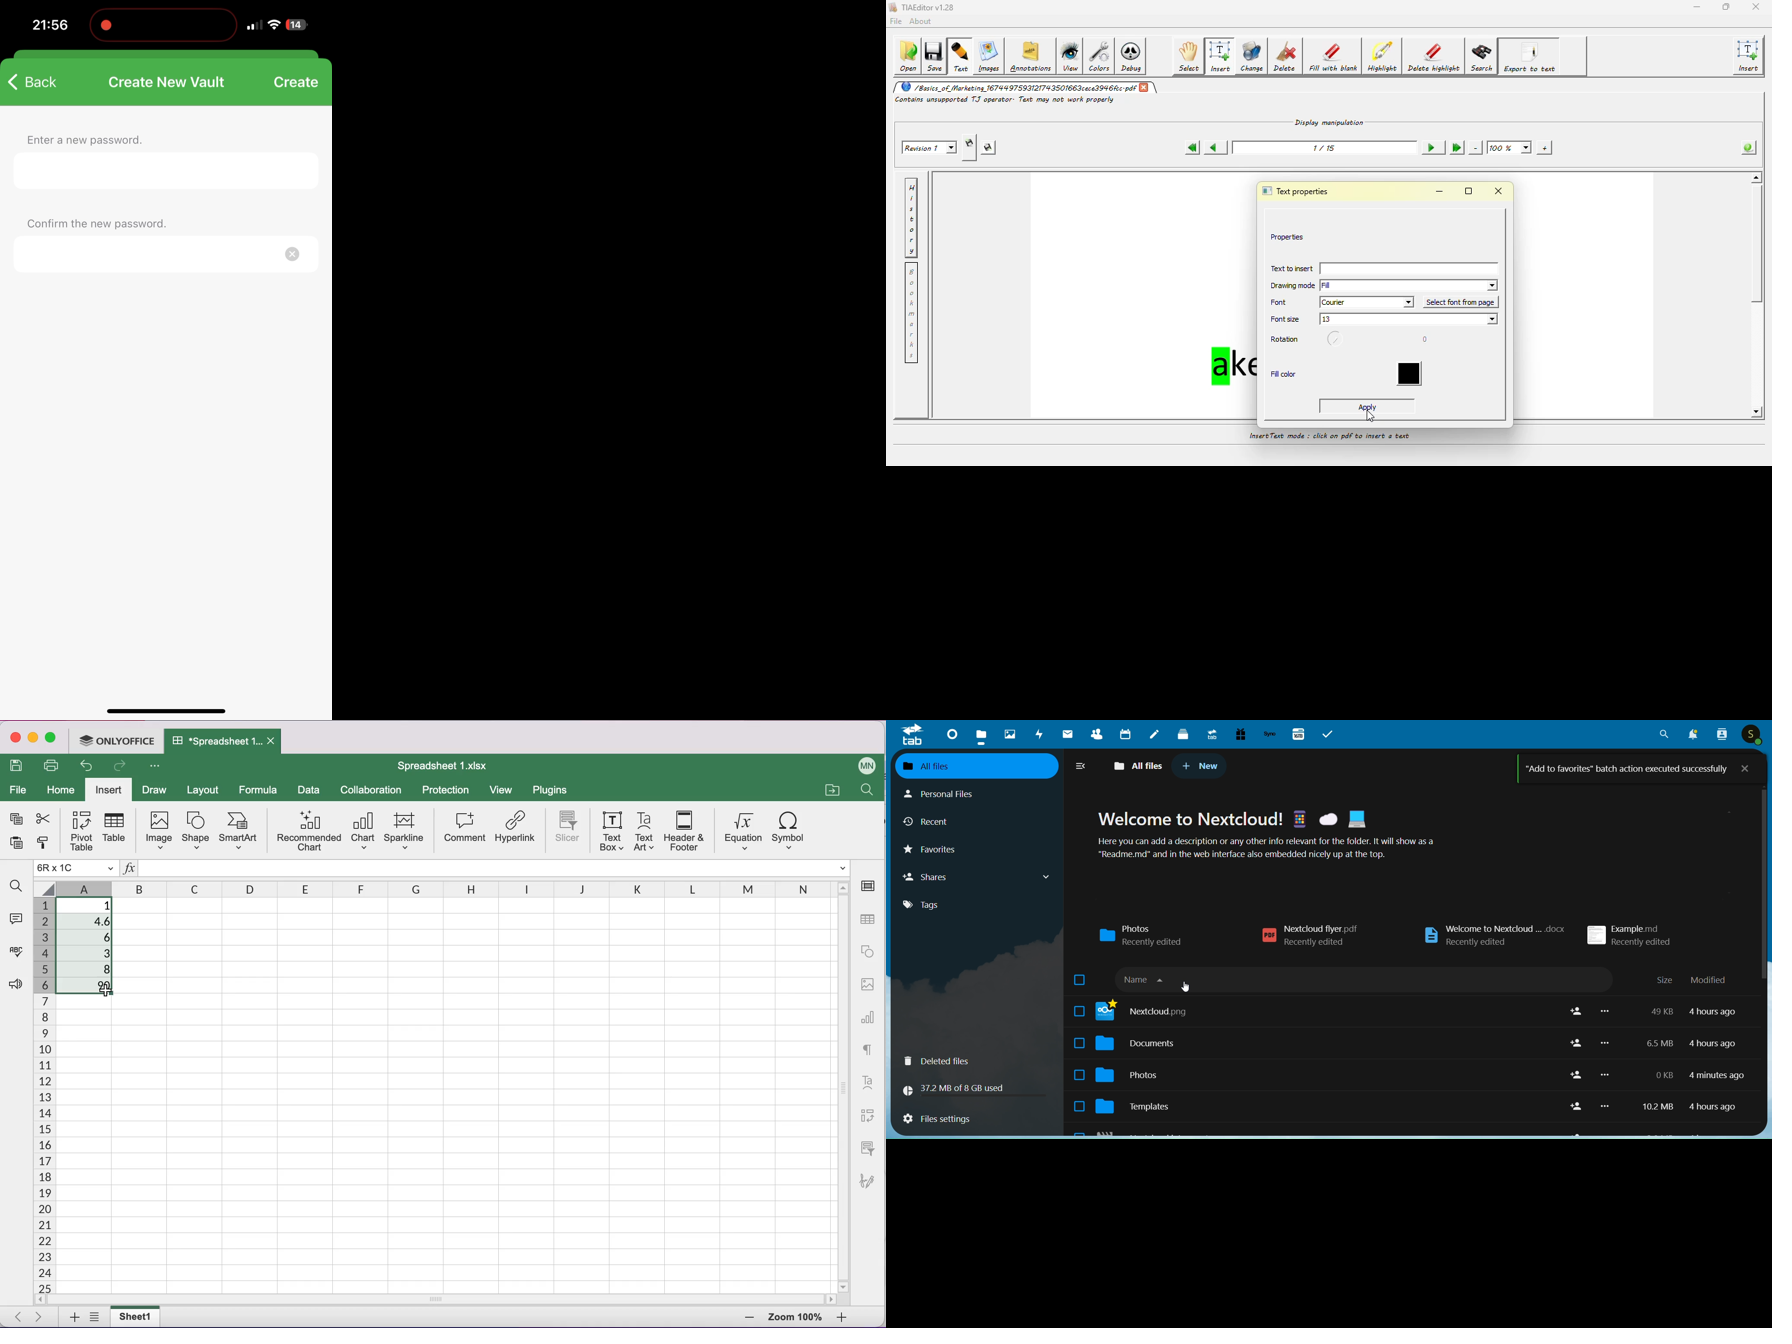 The image size is (1792, 1344). Describe the element at coordinates (1722, 735) in the screenshot. I see `people` at that location.